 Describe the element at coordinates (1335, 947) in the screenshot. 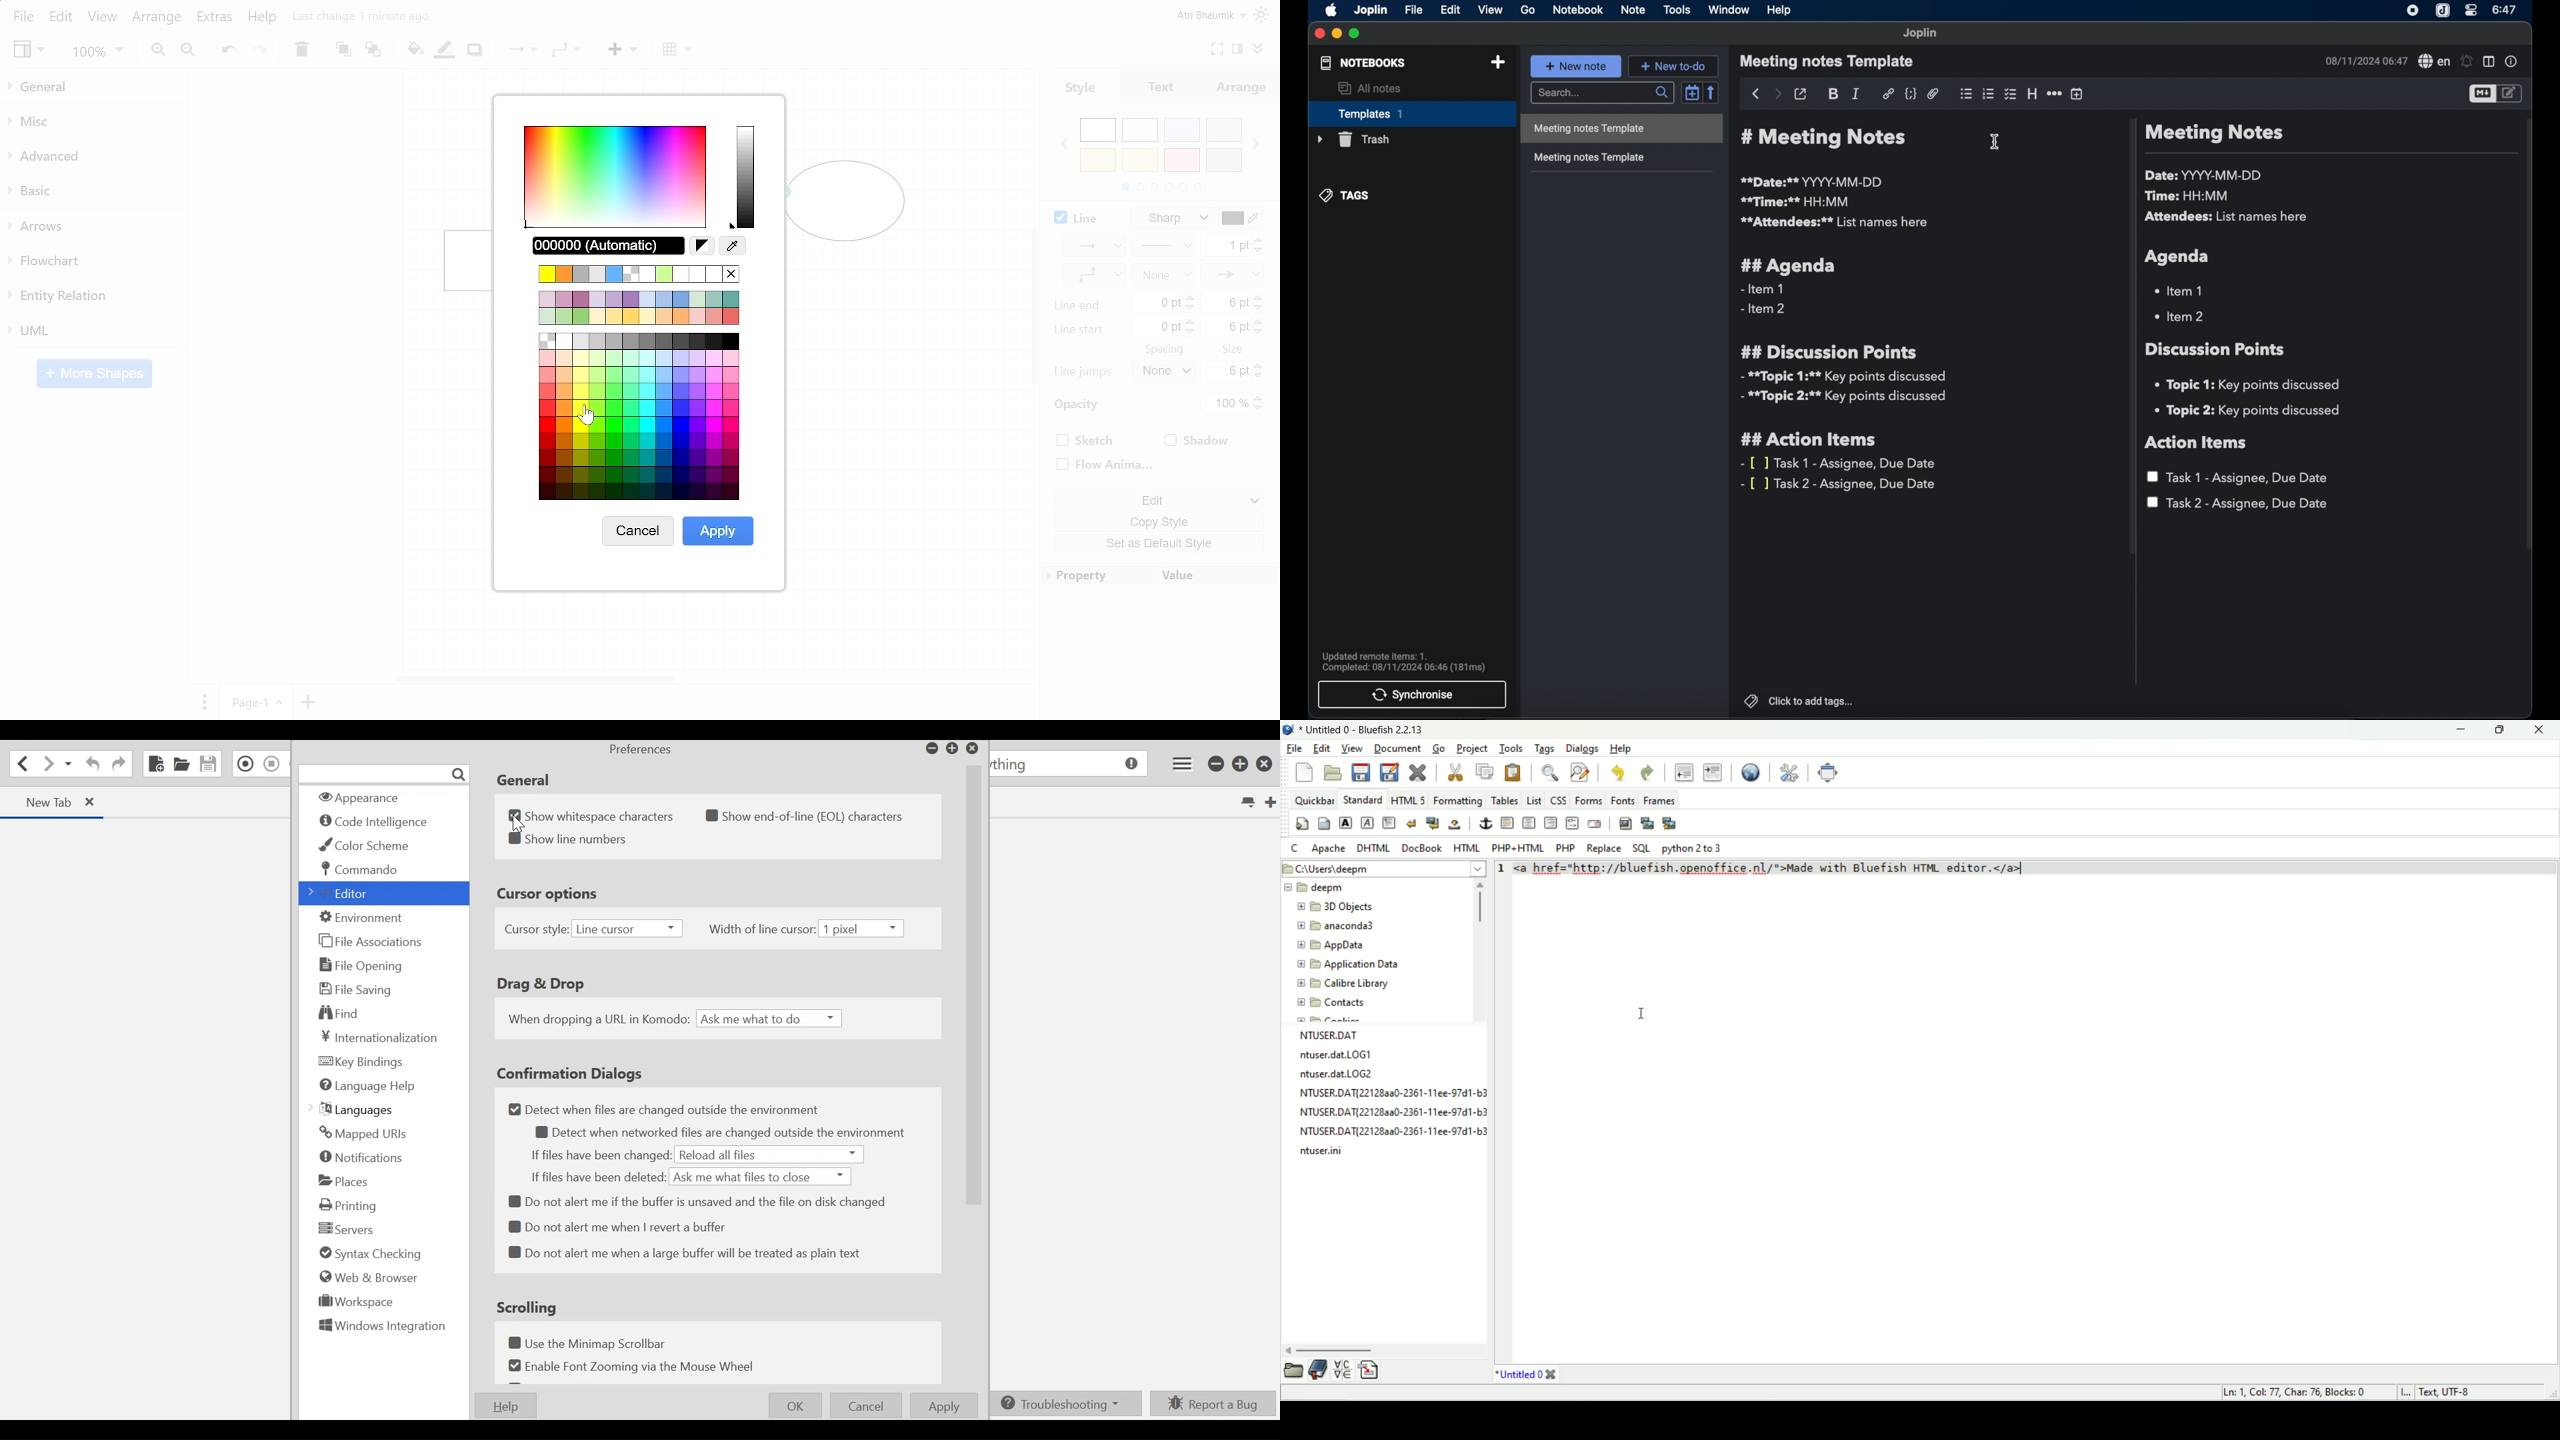

I see `app data` at that location.